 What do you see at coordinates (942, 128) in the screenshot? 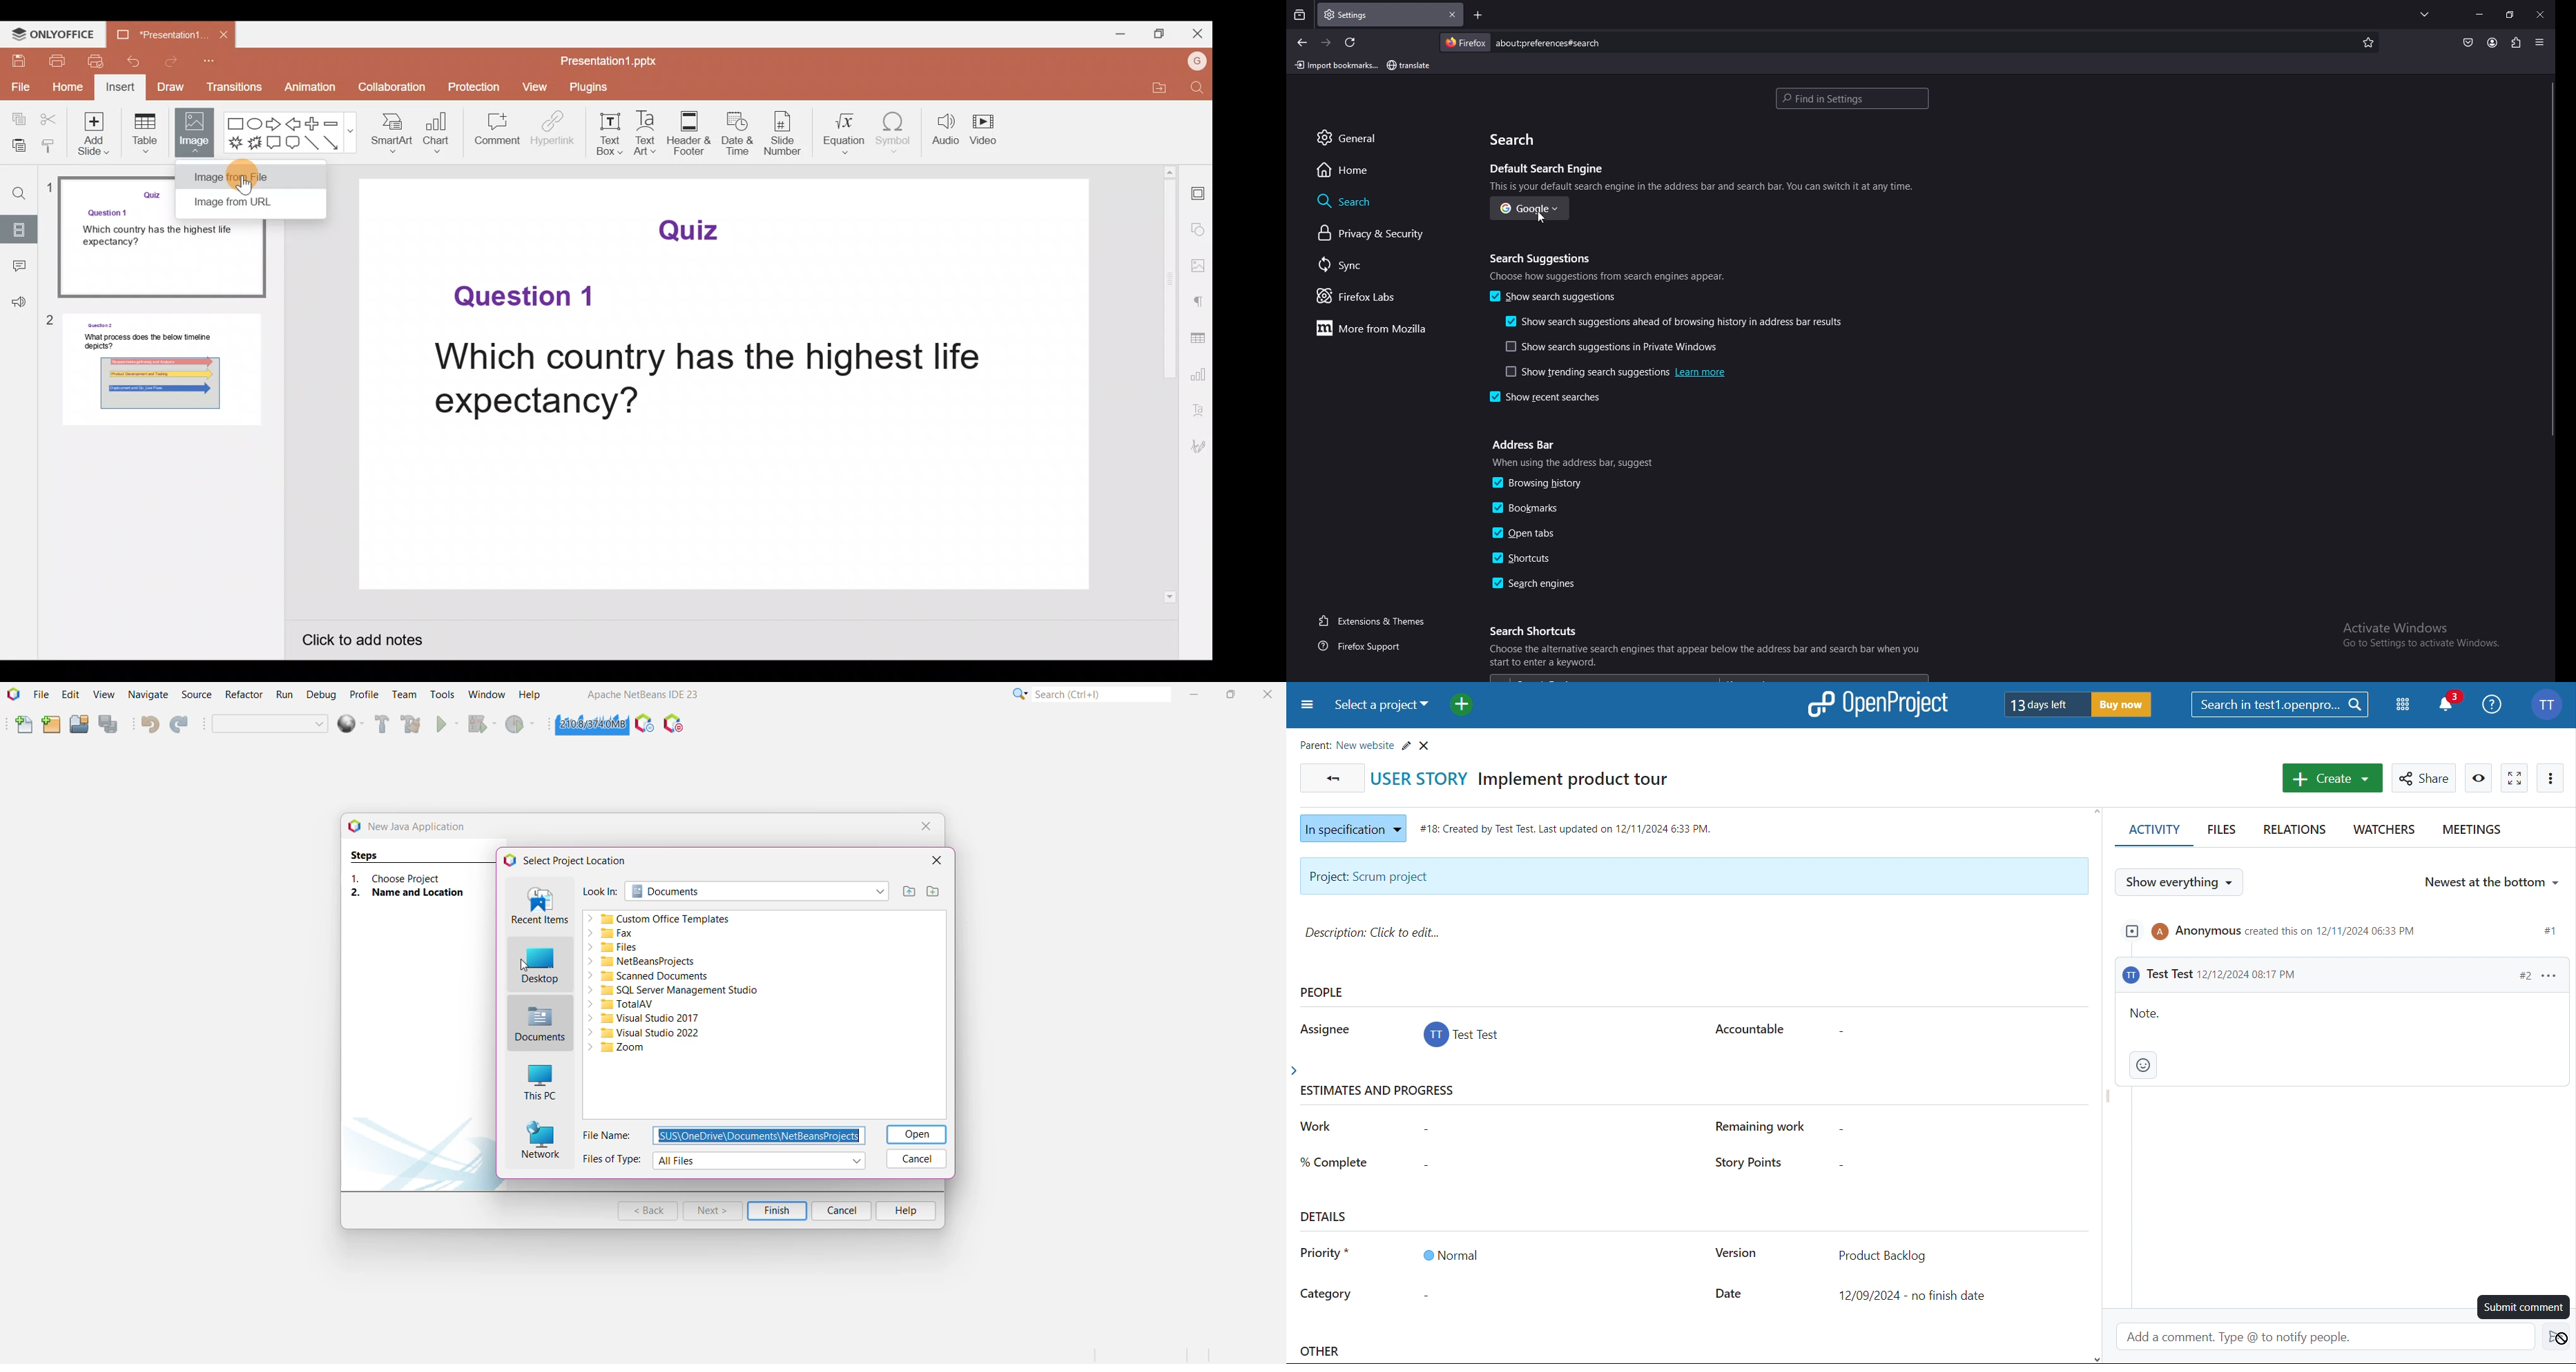
I see `Audio` at bounding box center [942, 128].